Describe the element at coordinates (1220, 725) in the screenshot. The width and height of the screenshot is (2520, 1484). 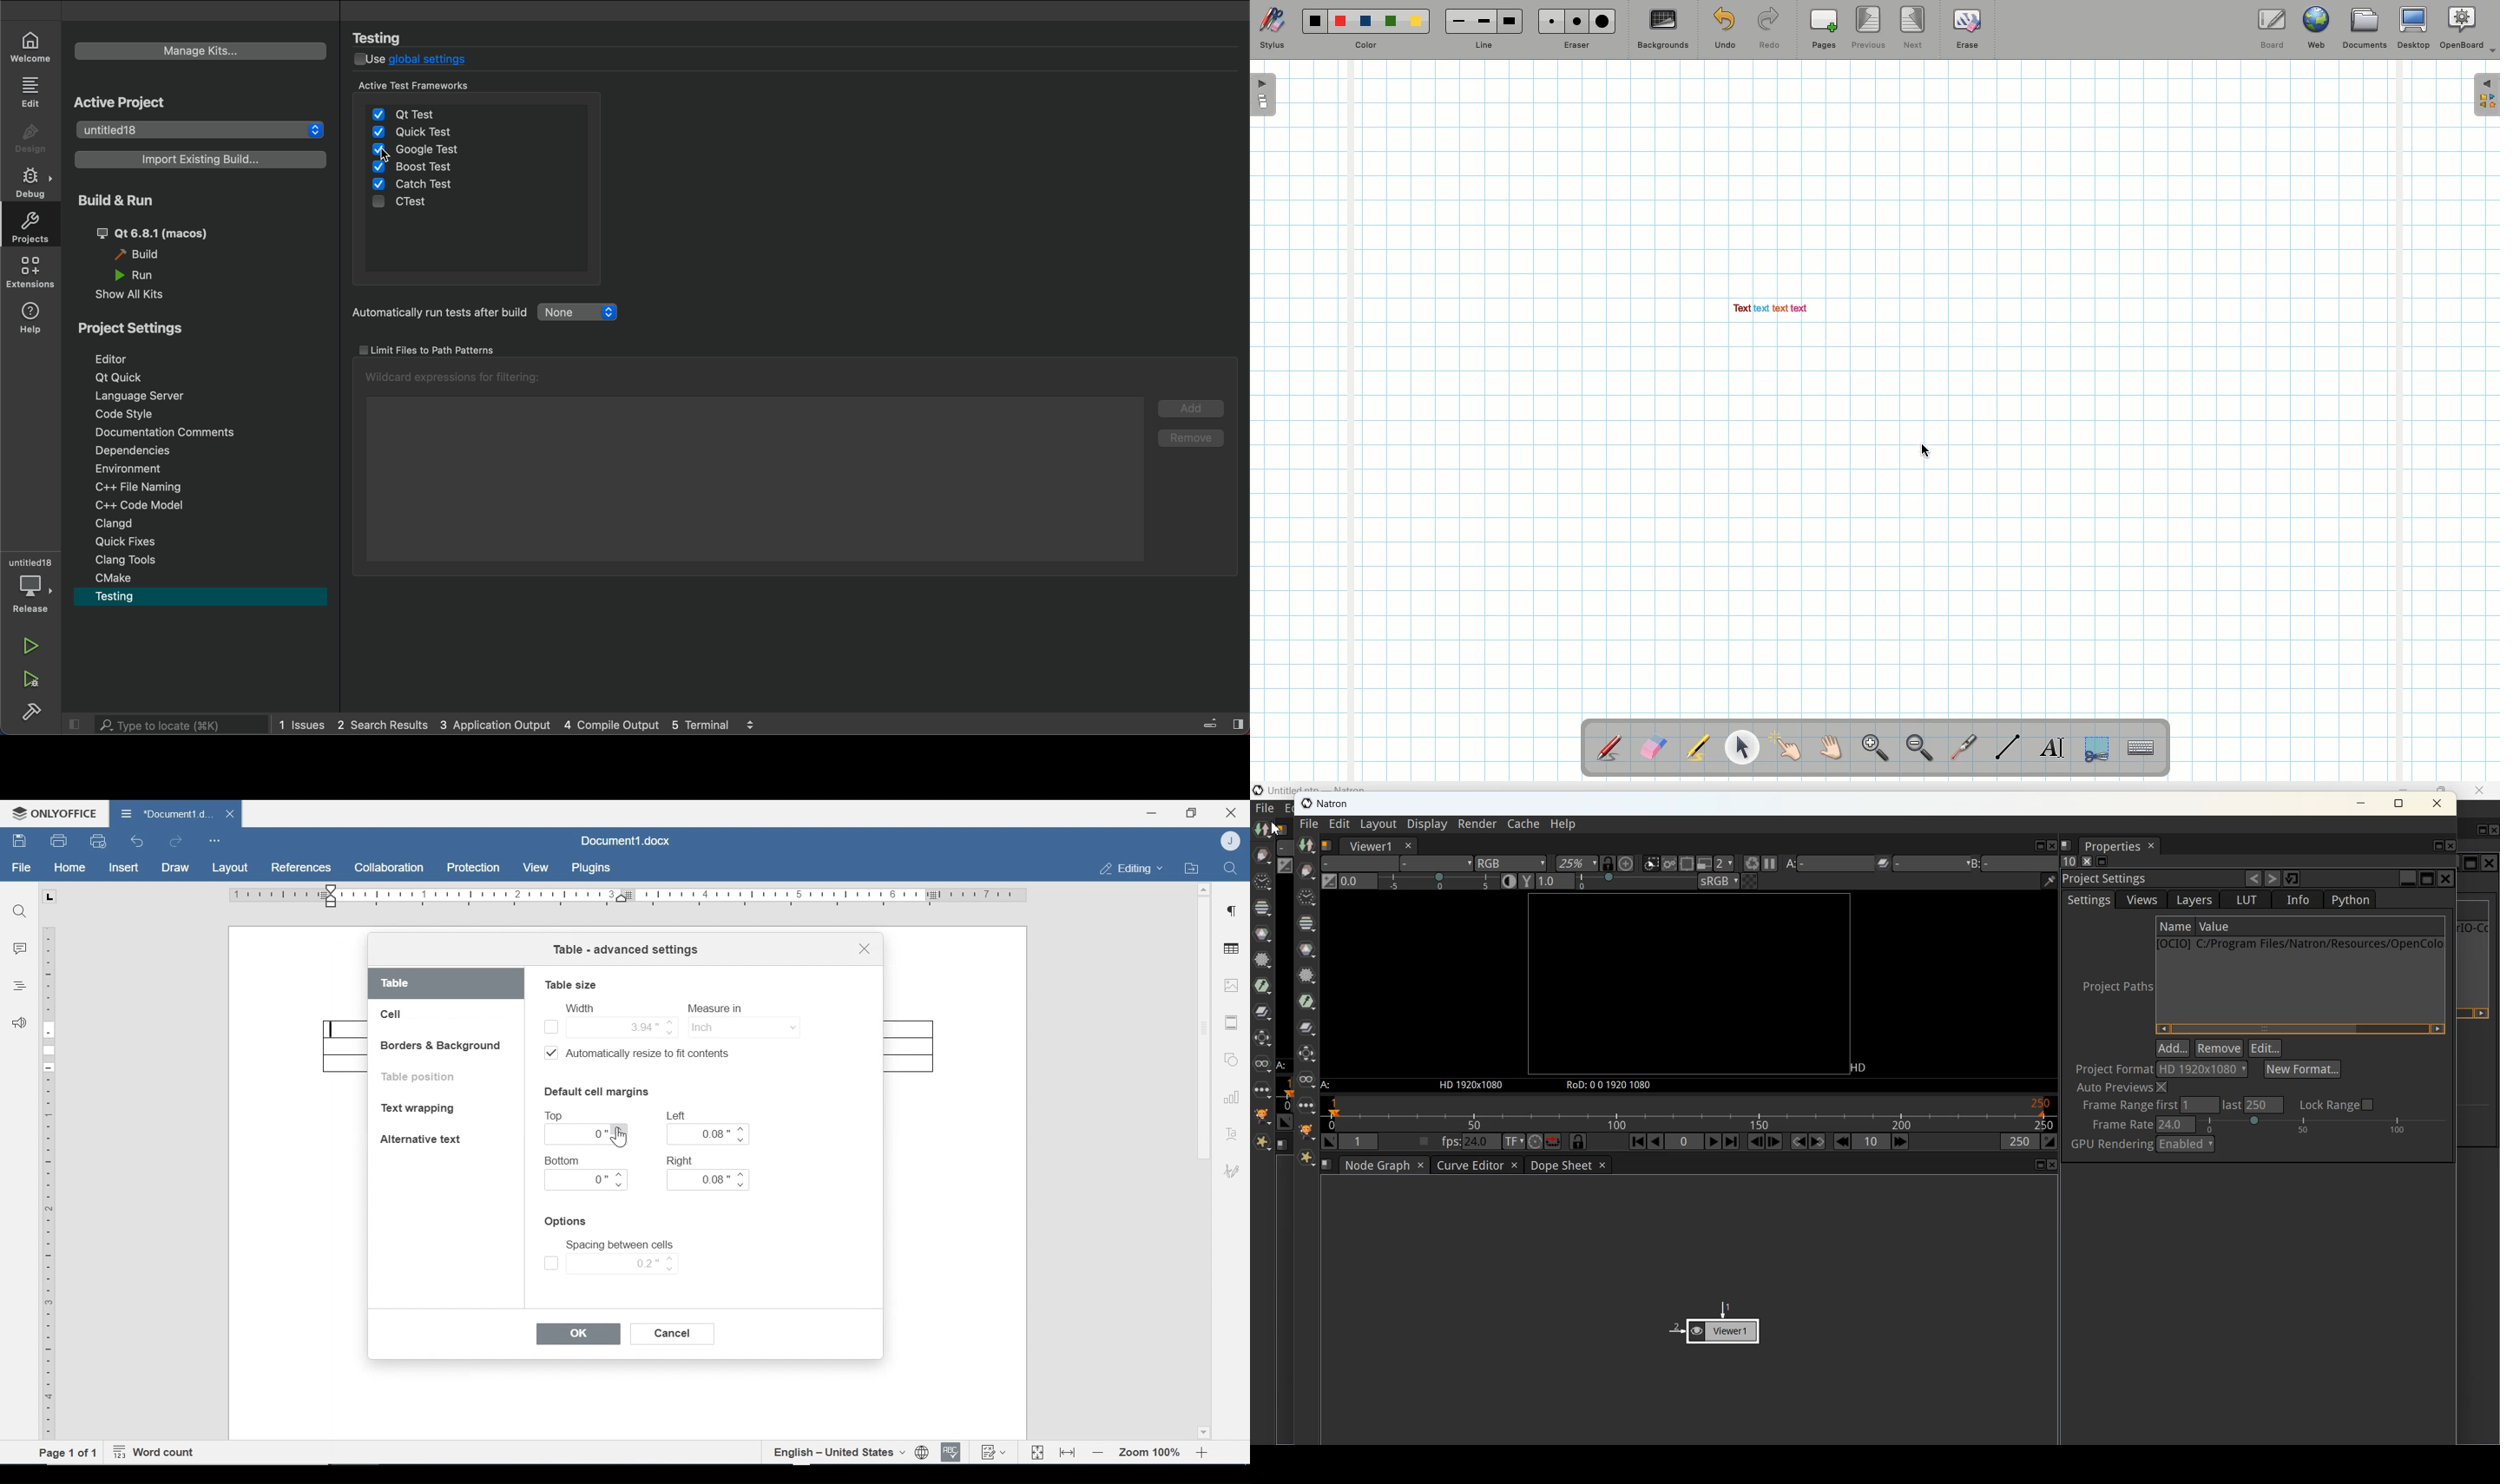
I see `toggle sidebar` at that location.